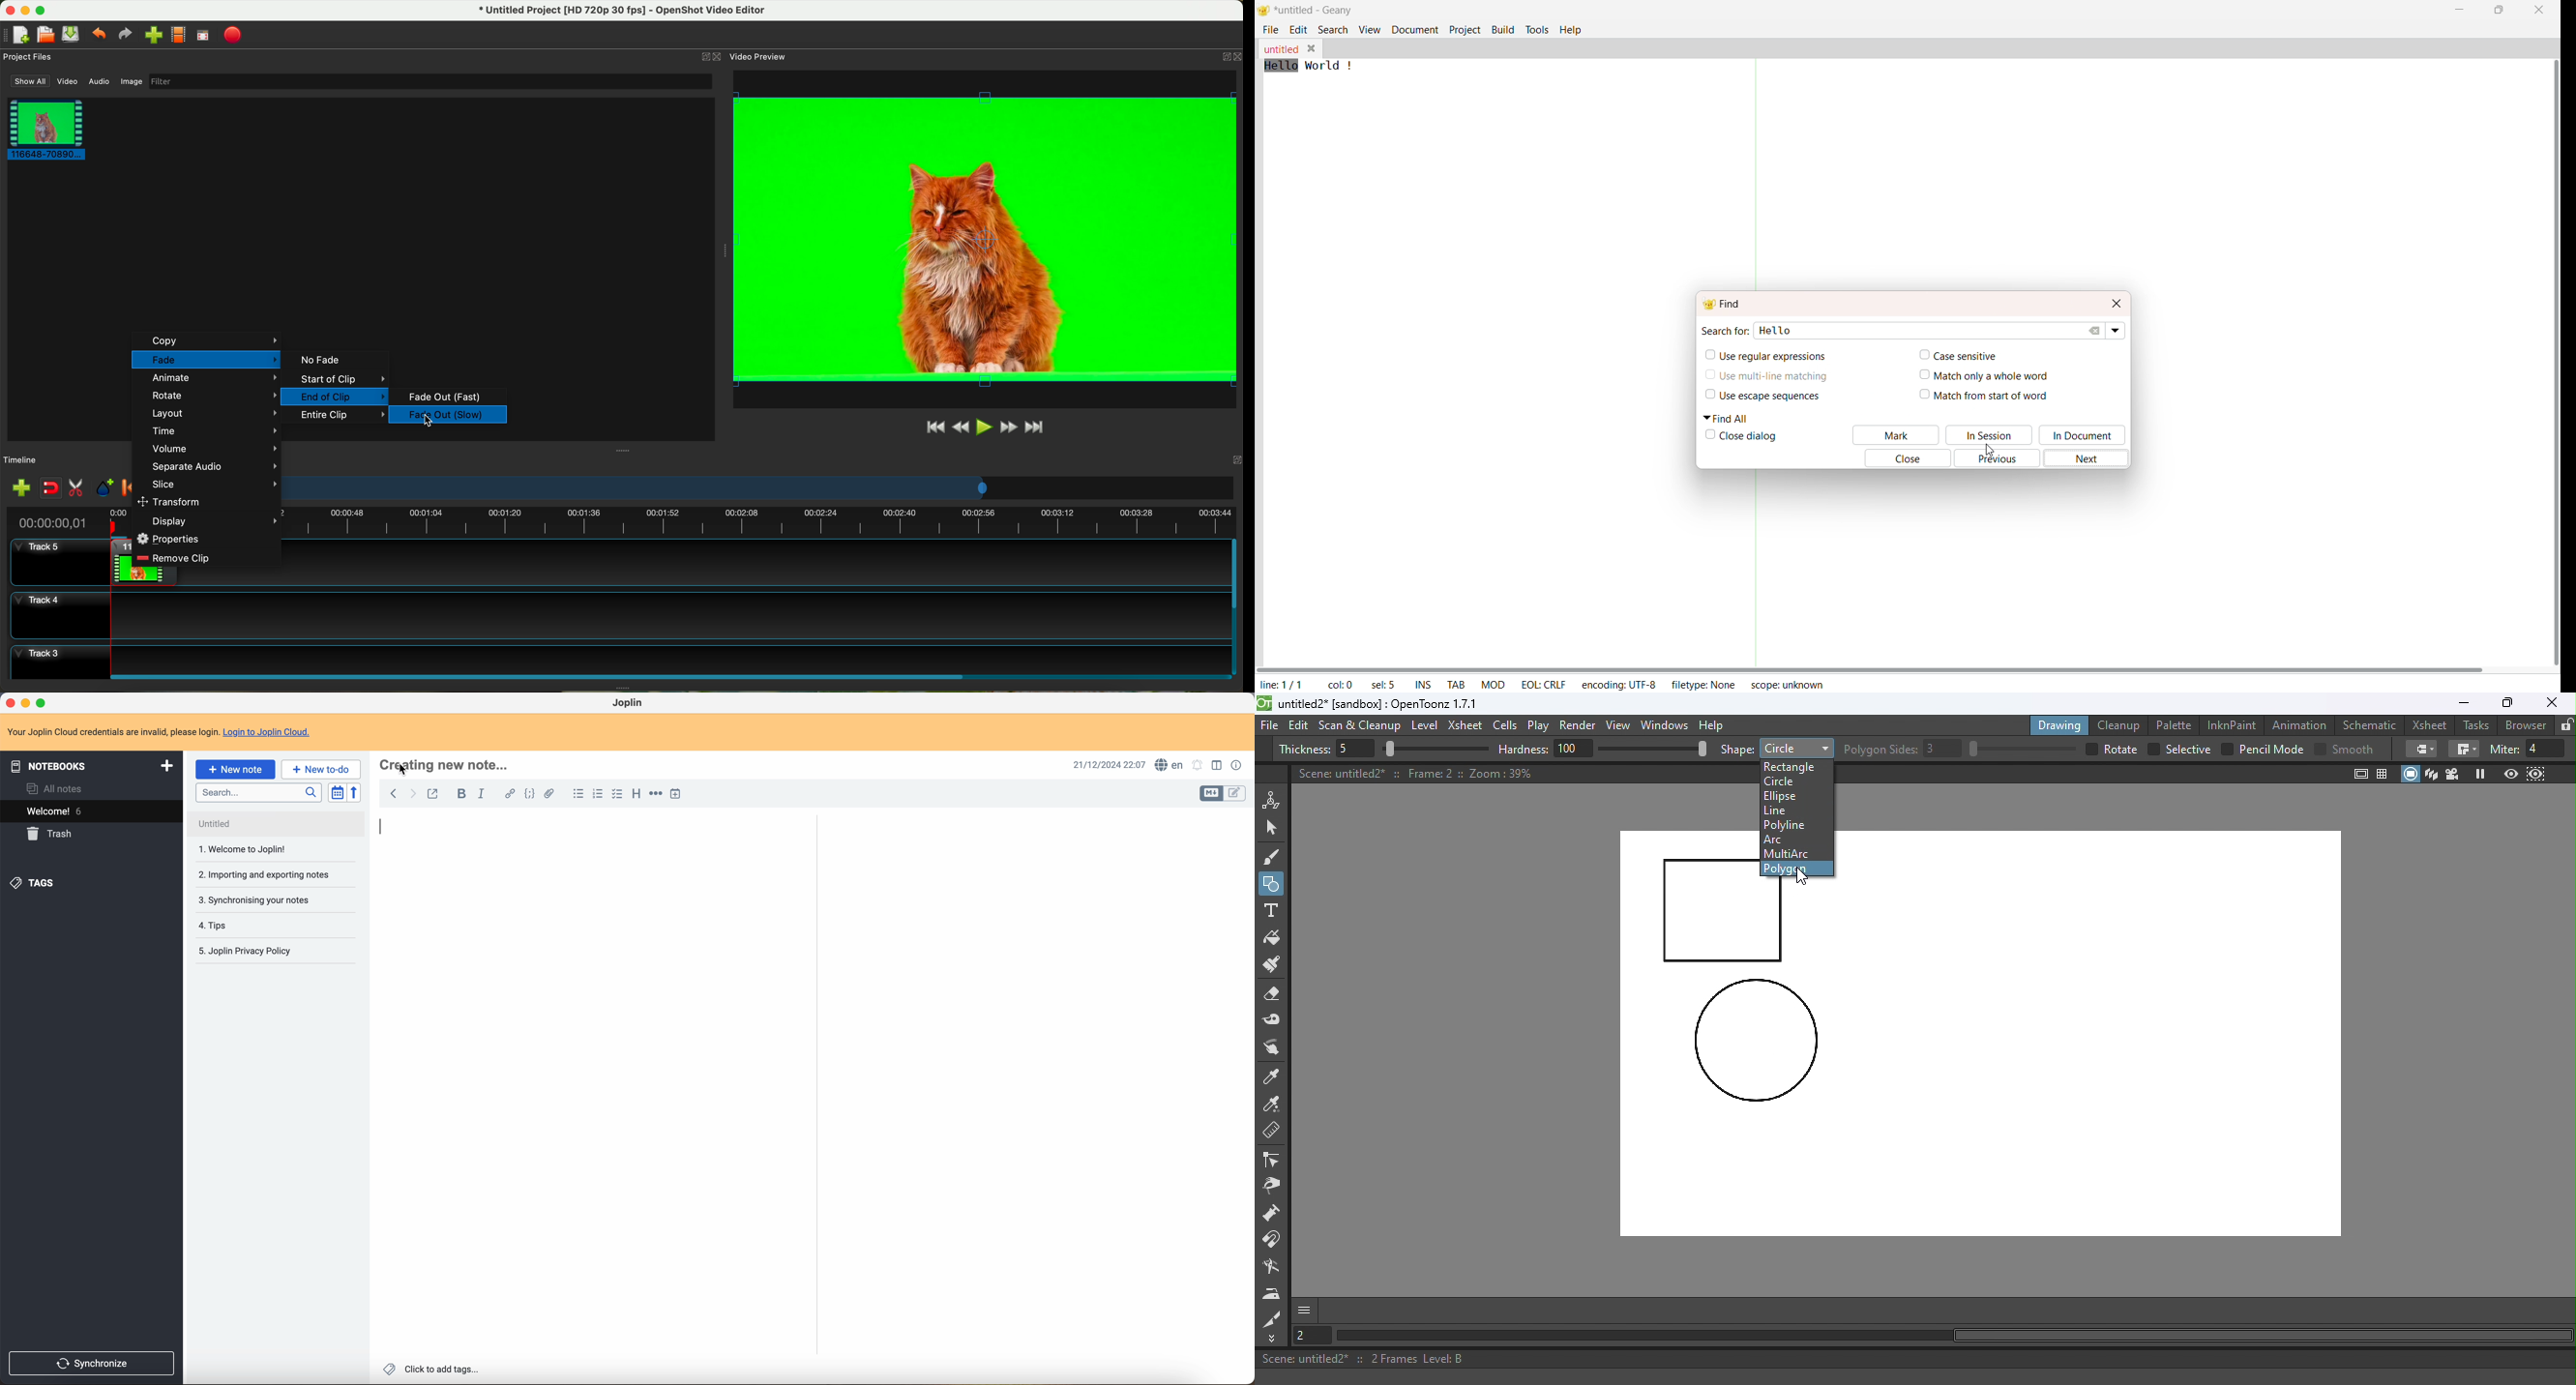 The image size is (2576, 1400). I want to click on search bar, so click(260, 793).